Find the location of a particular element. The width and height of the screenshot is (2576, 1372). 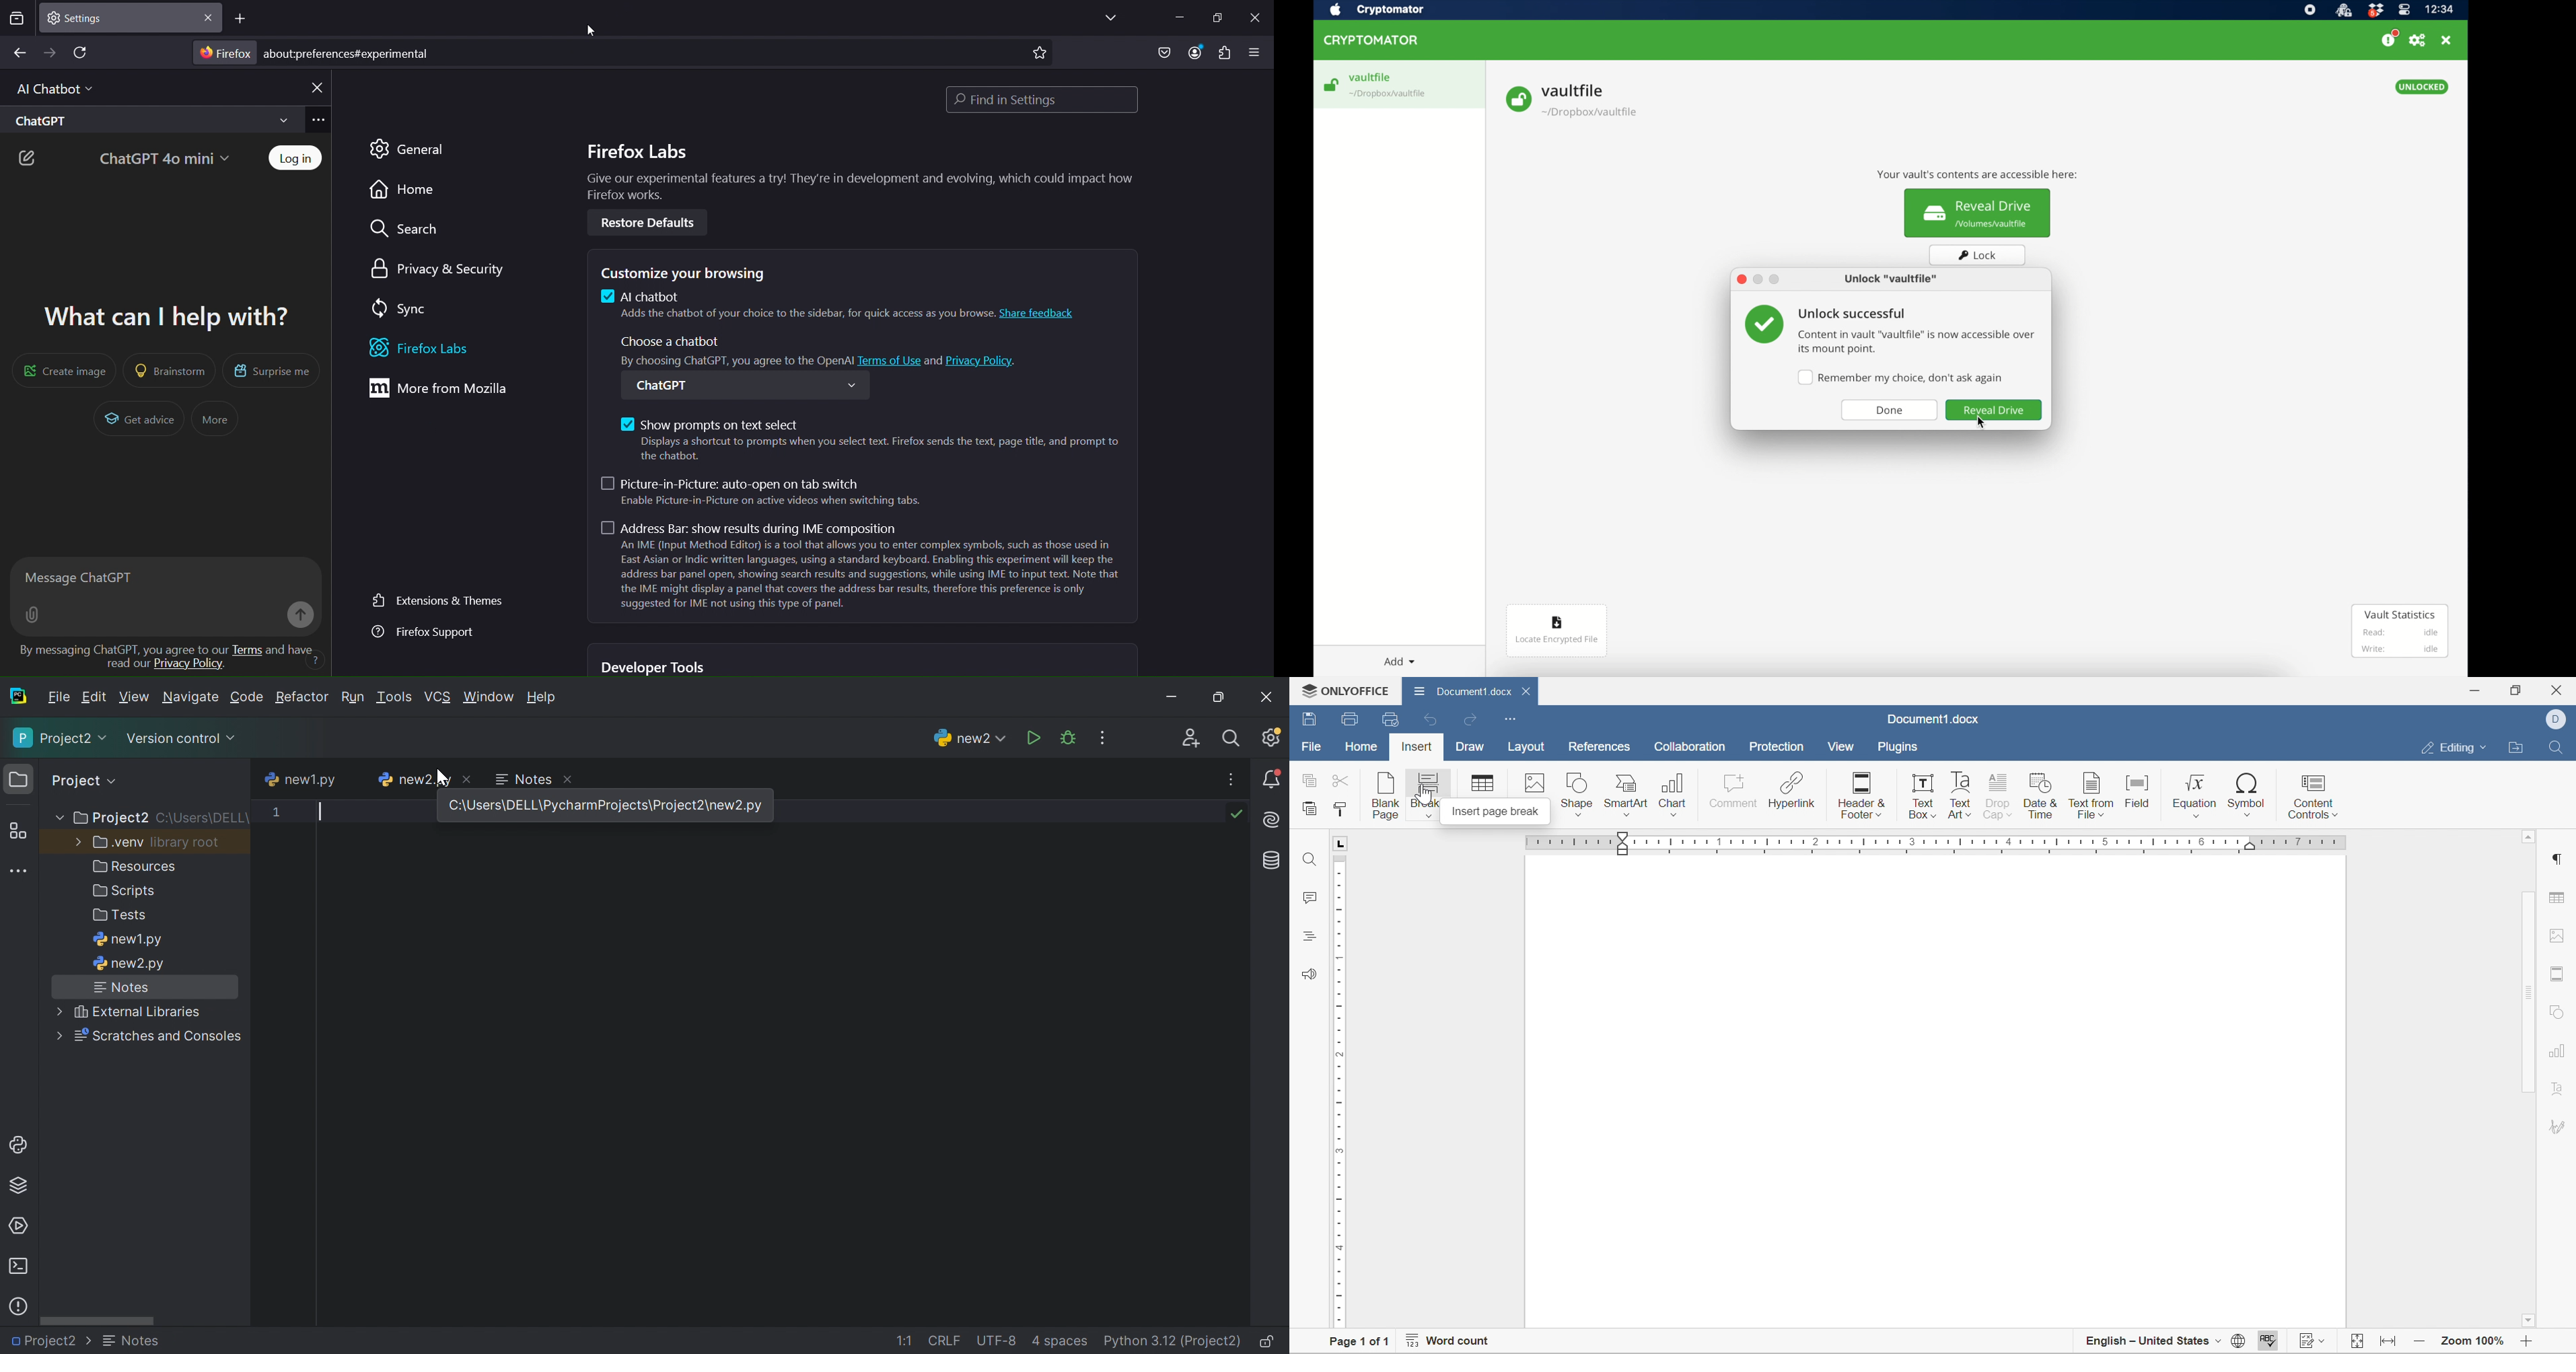

Notes is located at coordinates (523, 778).